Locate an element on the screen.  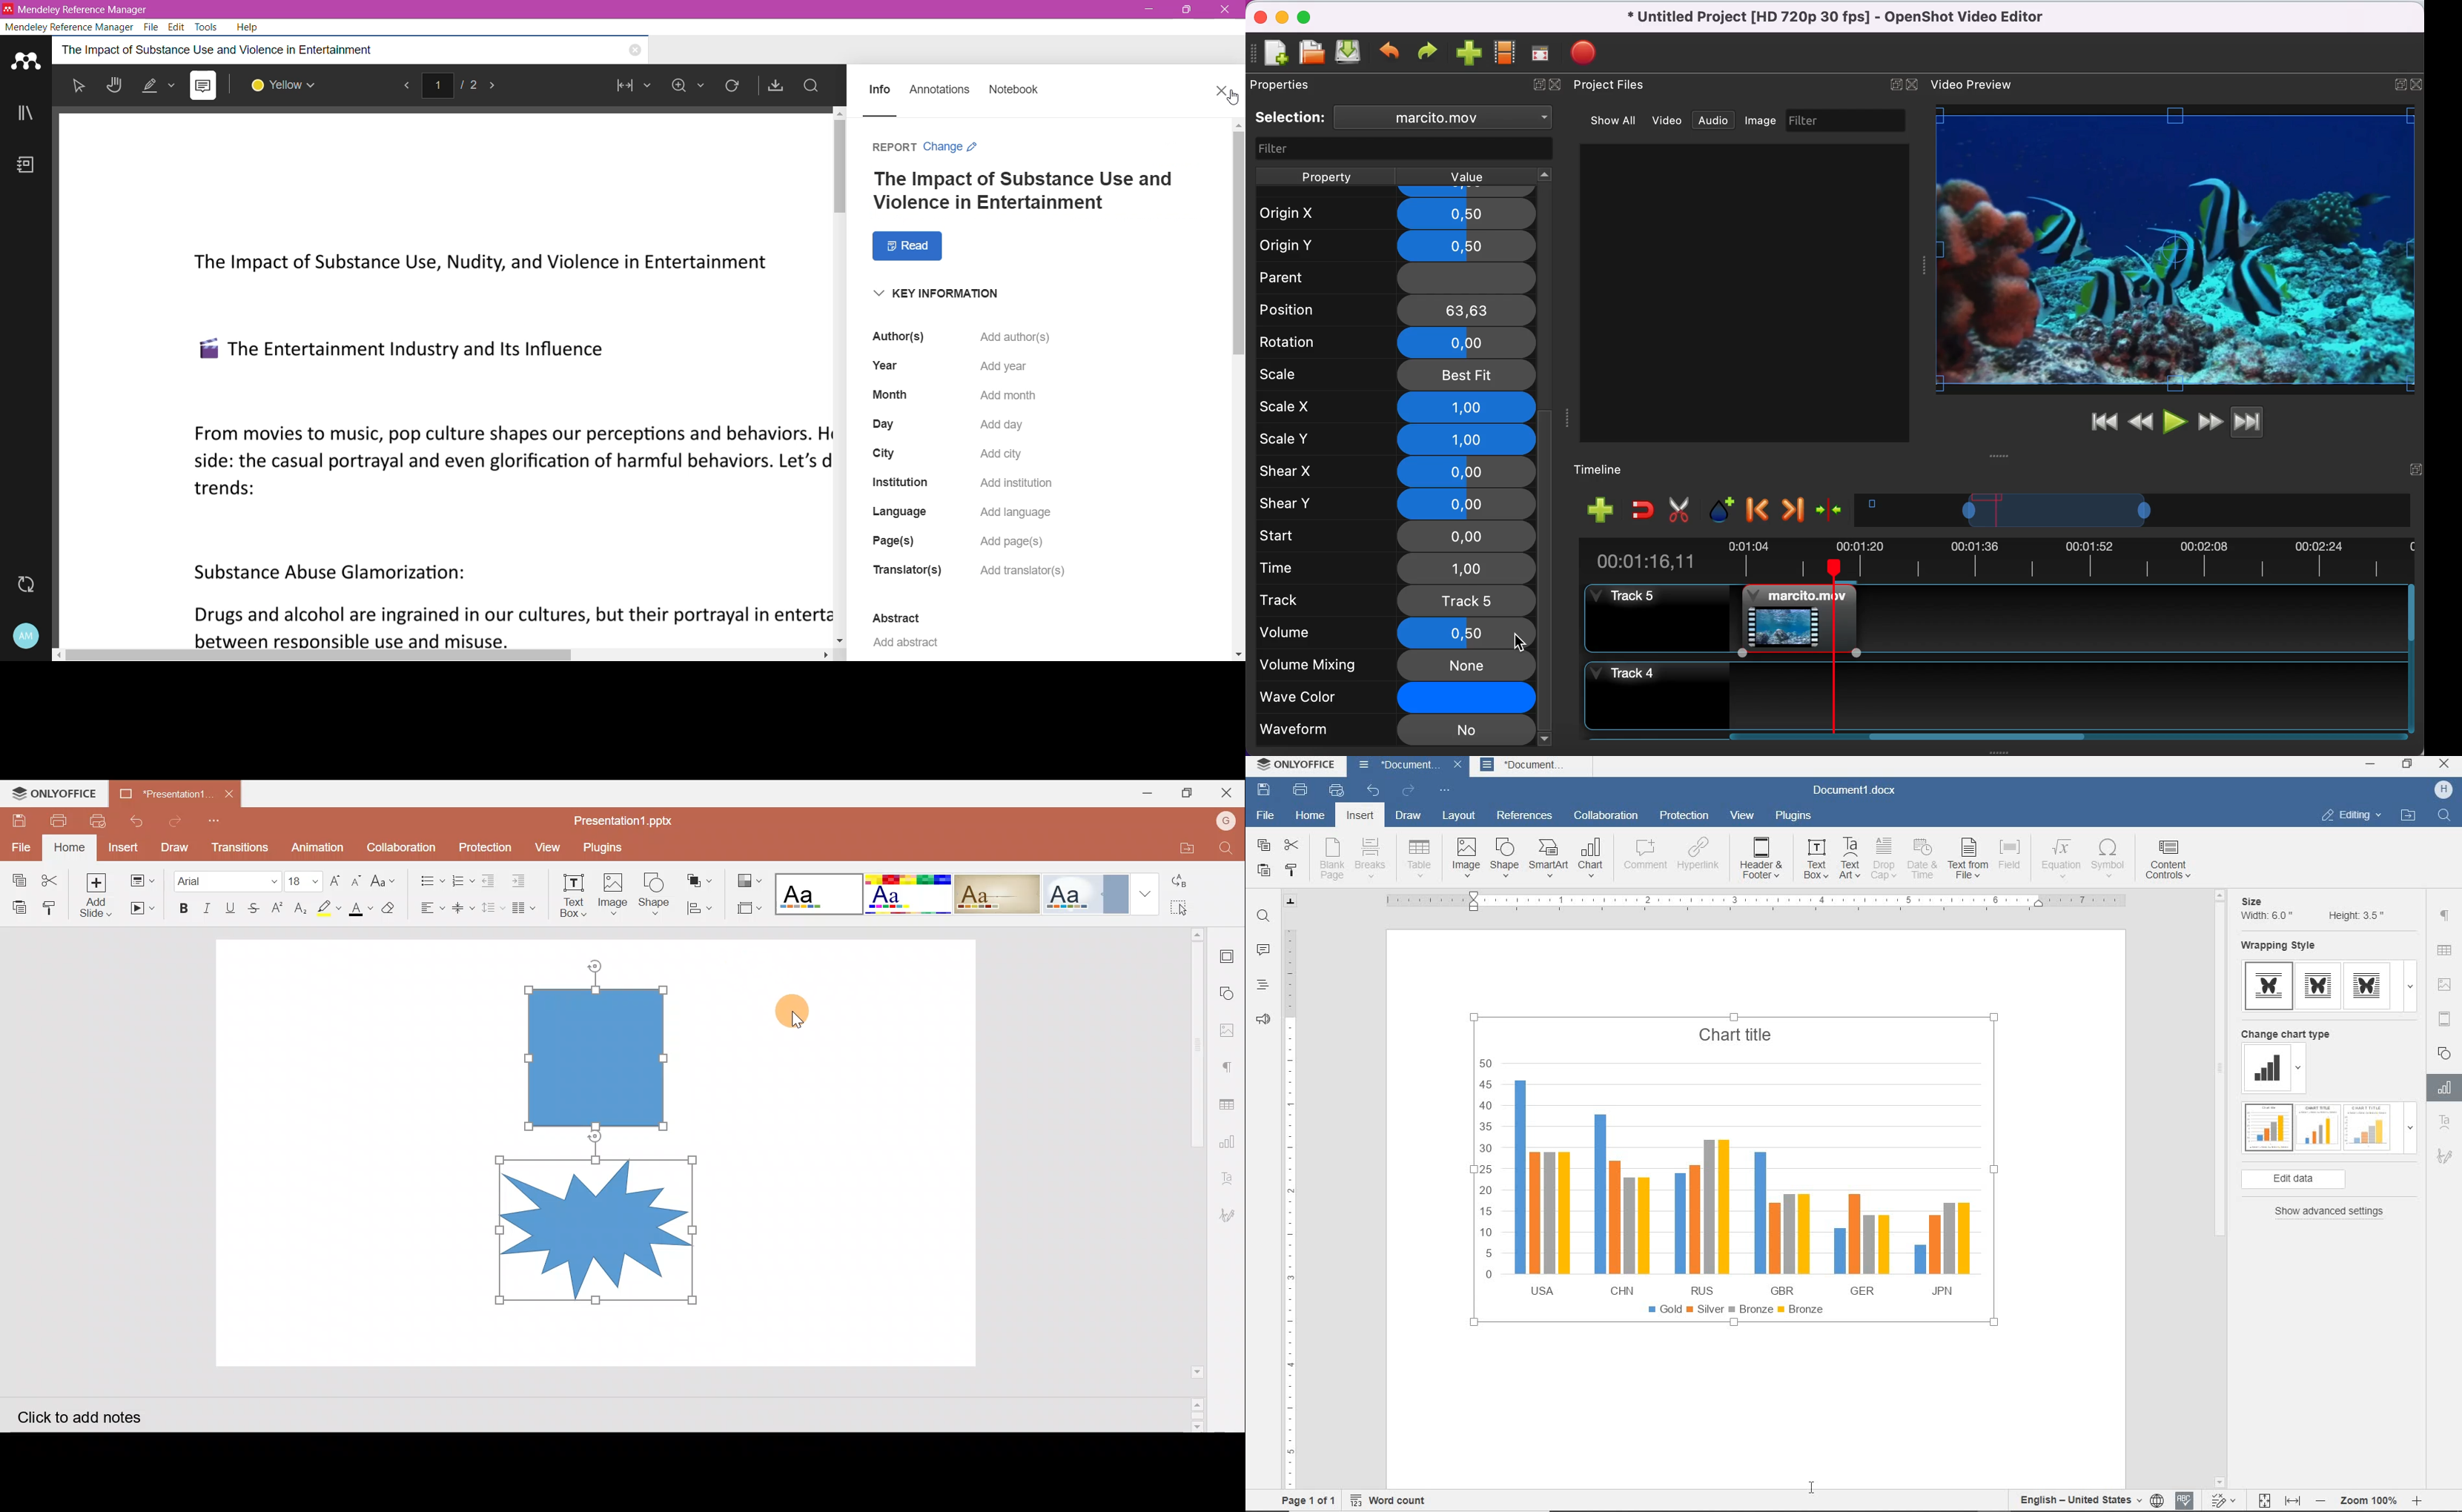
show advanced settings is located at coordinates (2333, 1211).